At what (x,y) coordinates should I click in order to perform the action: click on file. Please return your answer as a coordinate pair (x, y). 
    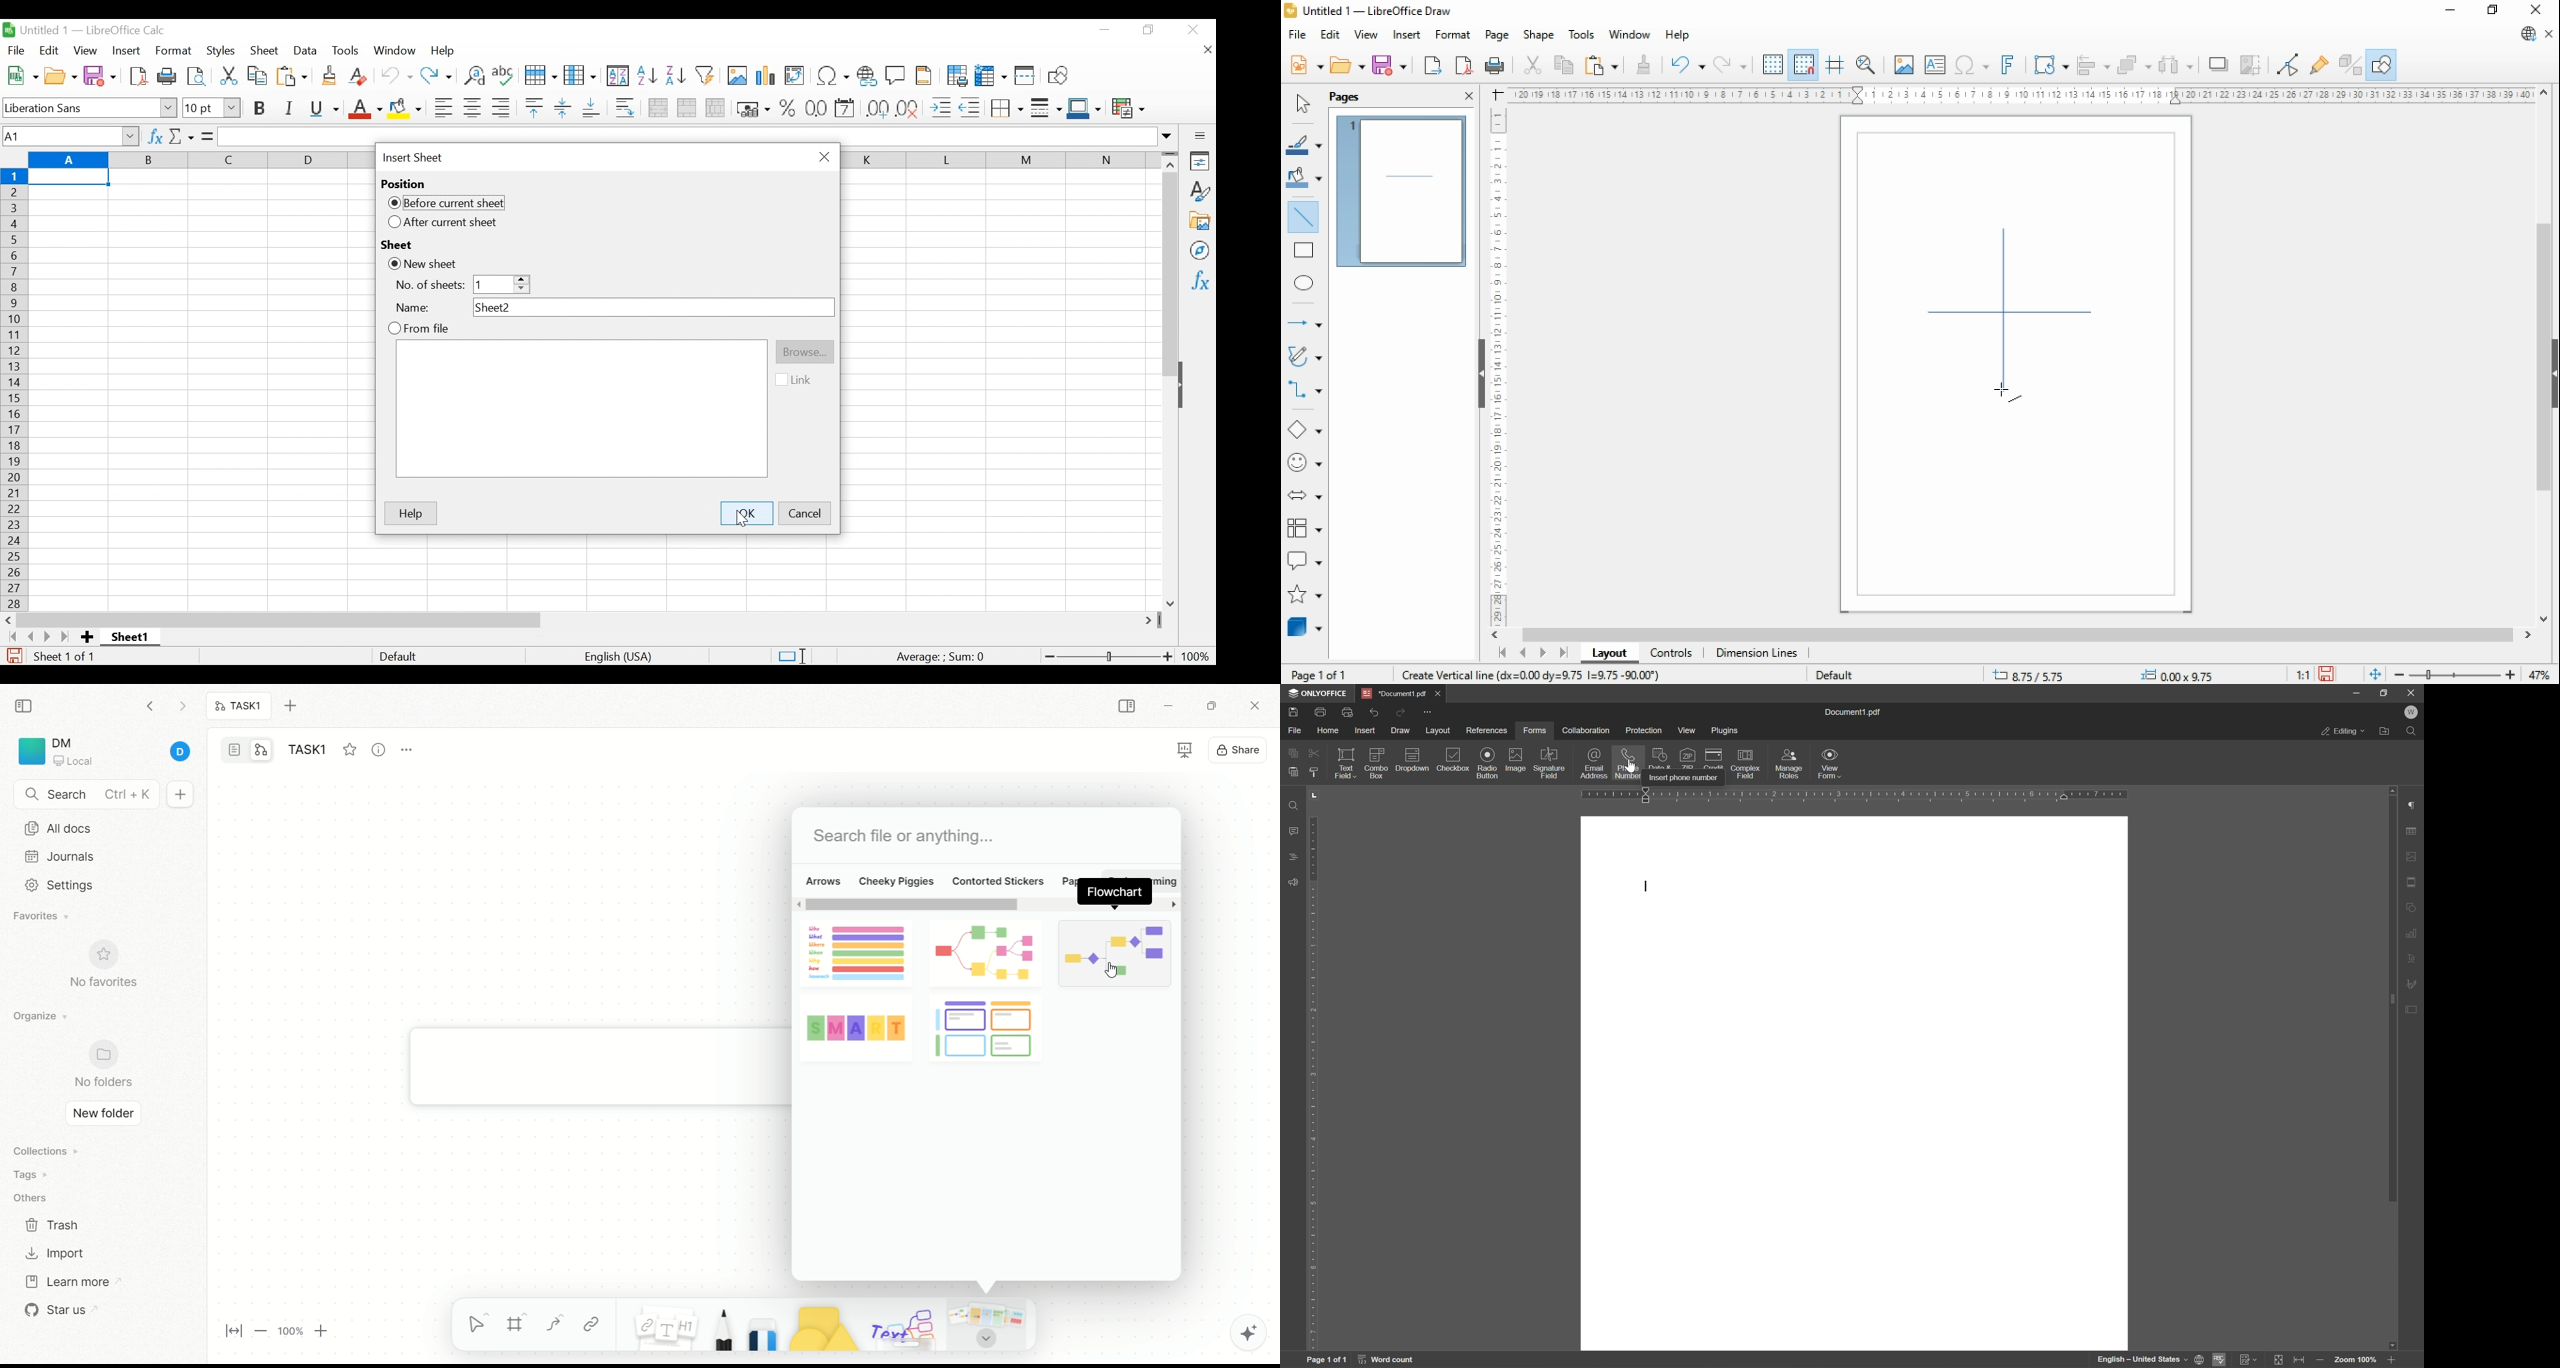
    Looking at the image, I should click on (1296, 35).